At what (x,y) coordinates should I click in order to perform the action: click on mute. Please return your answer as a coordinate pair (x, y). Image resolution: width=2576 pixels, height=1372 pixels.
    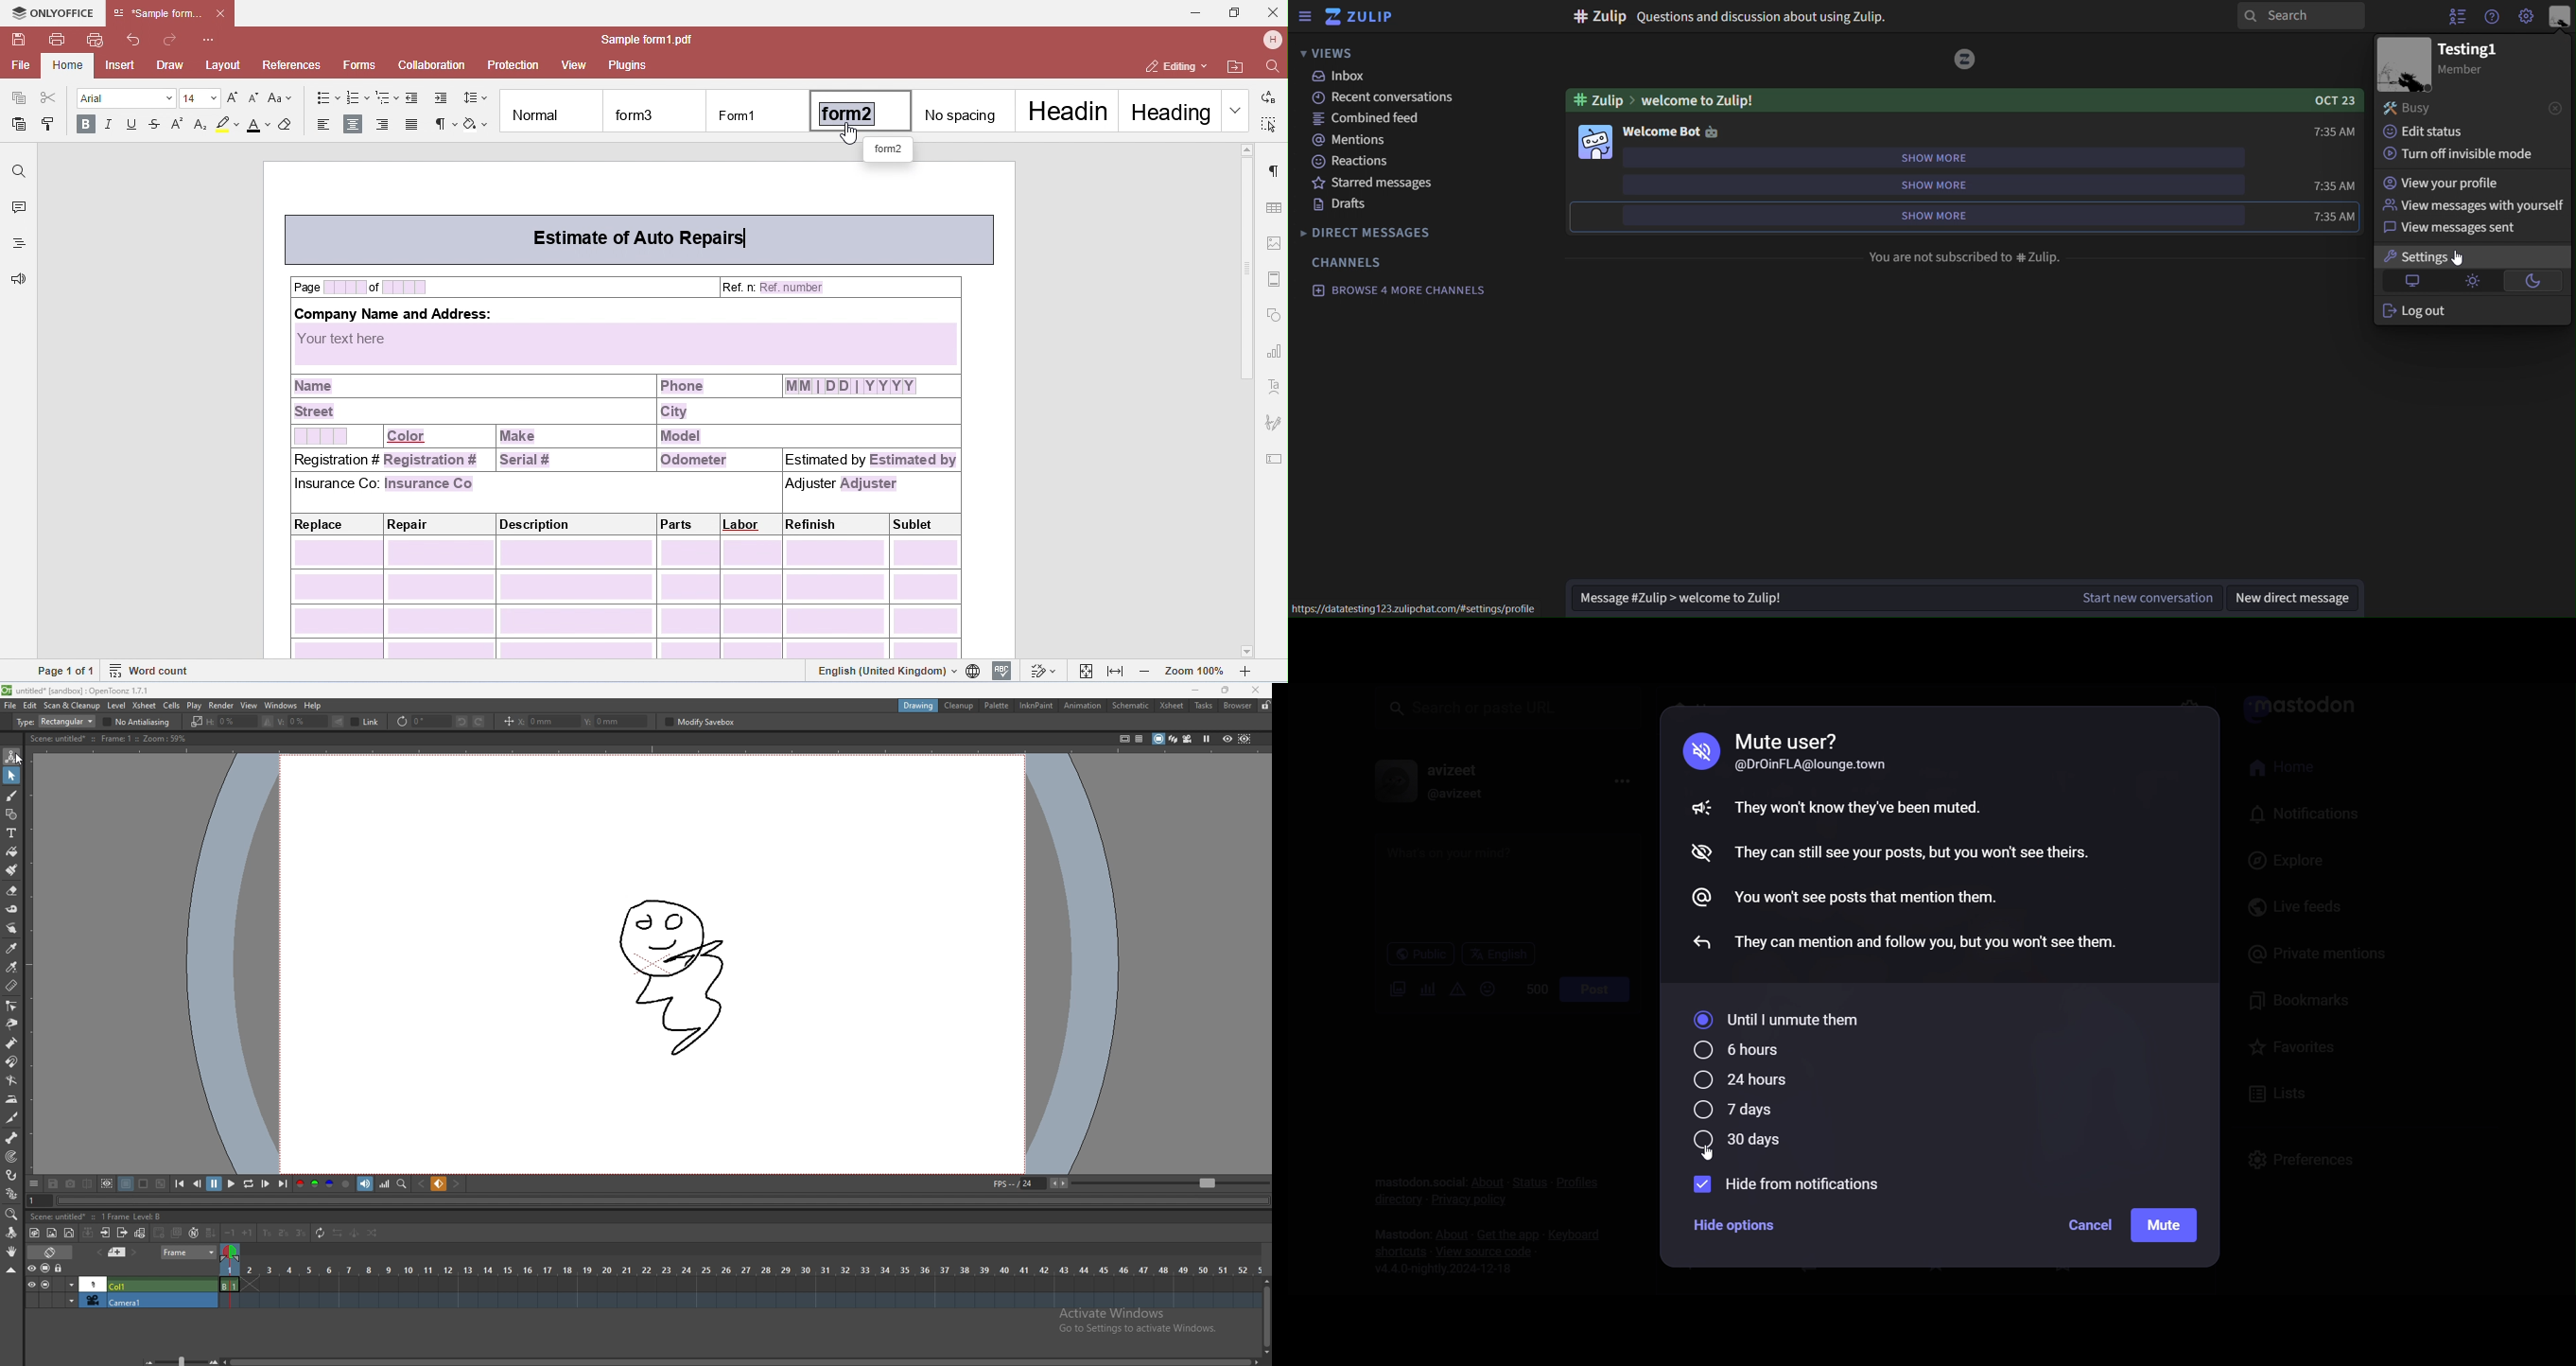
    Looking at the image, I should click on (2165, 1227).